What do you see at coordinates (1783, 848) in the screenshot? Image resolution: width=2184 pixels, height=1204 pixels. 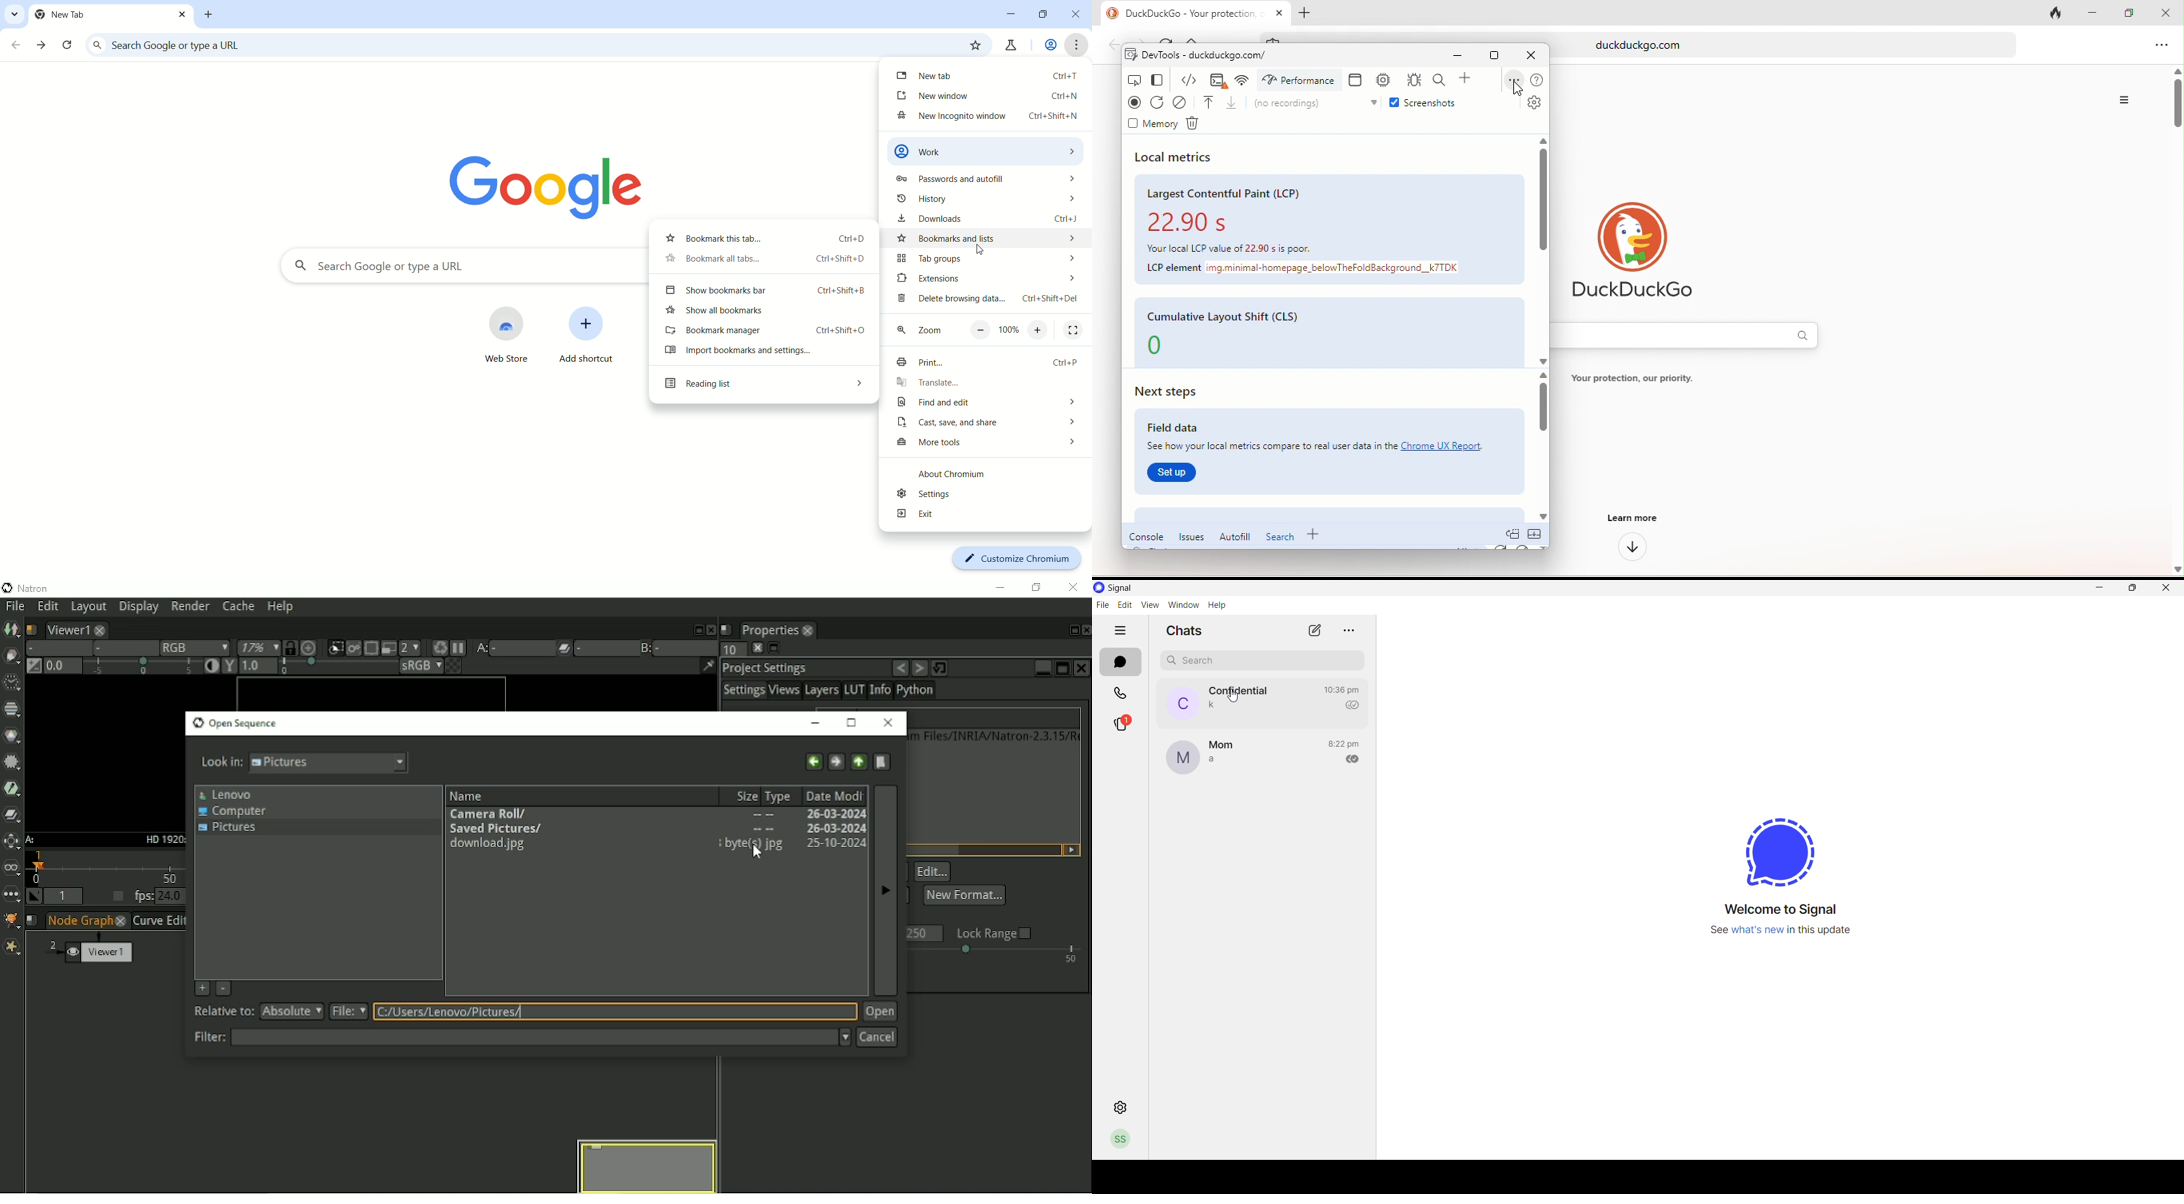 I see `signal logo` at bounding box center [1783, 848].